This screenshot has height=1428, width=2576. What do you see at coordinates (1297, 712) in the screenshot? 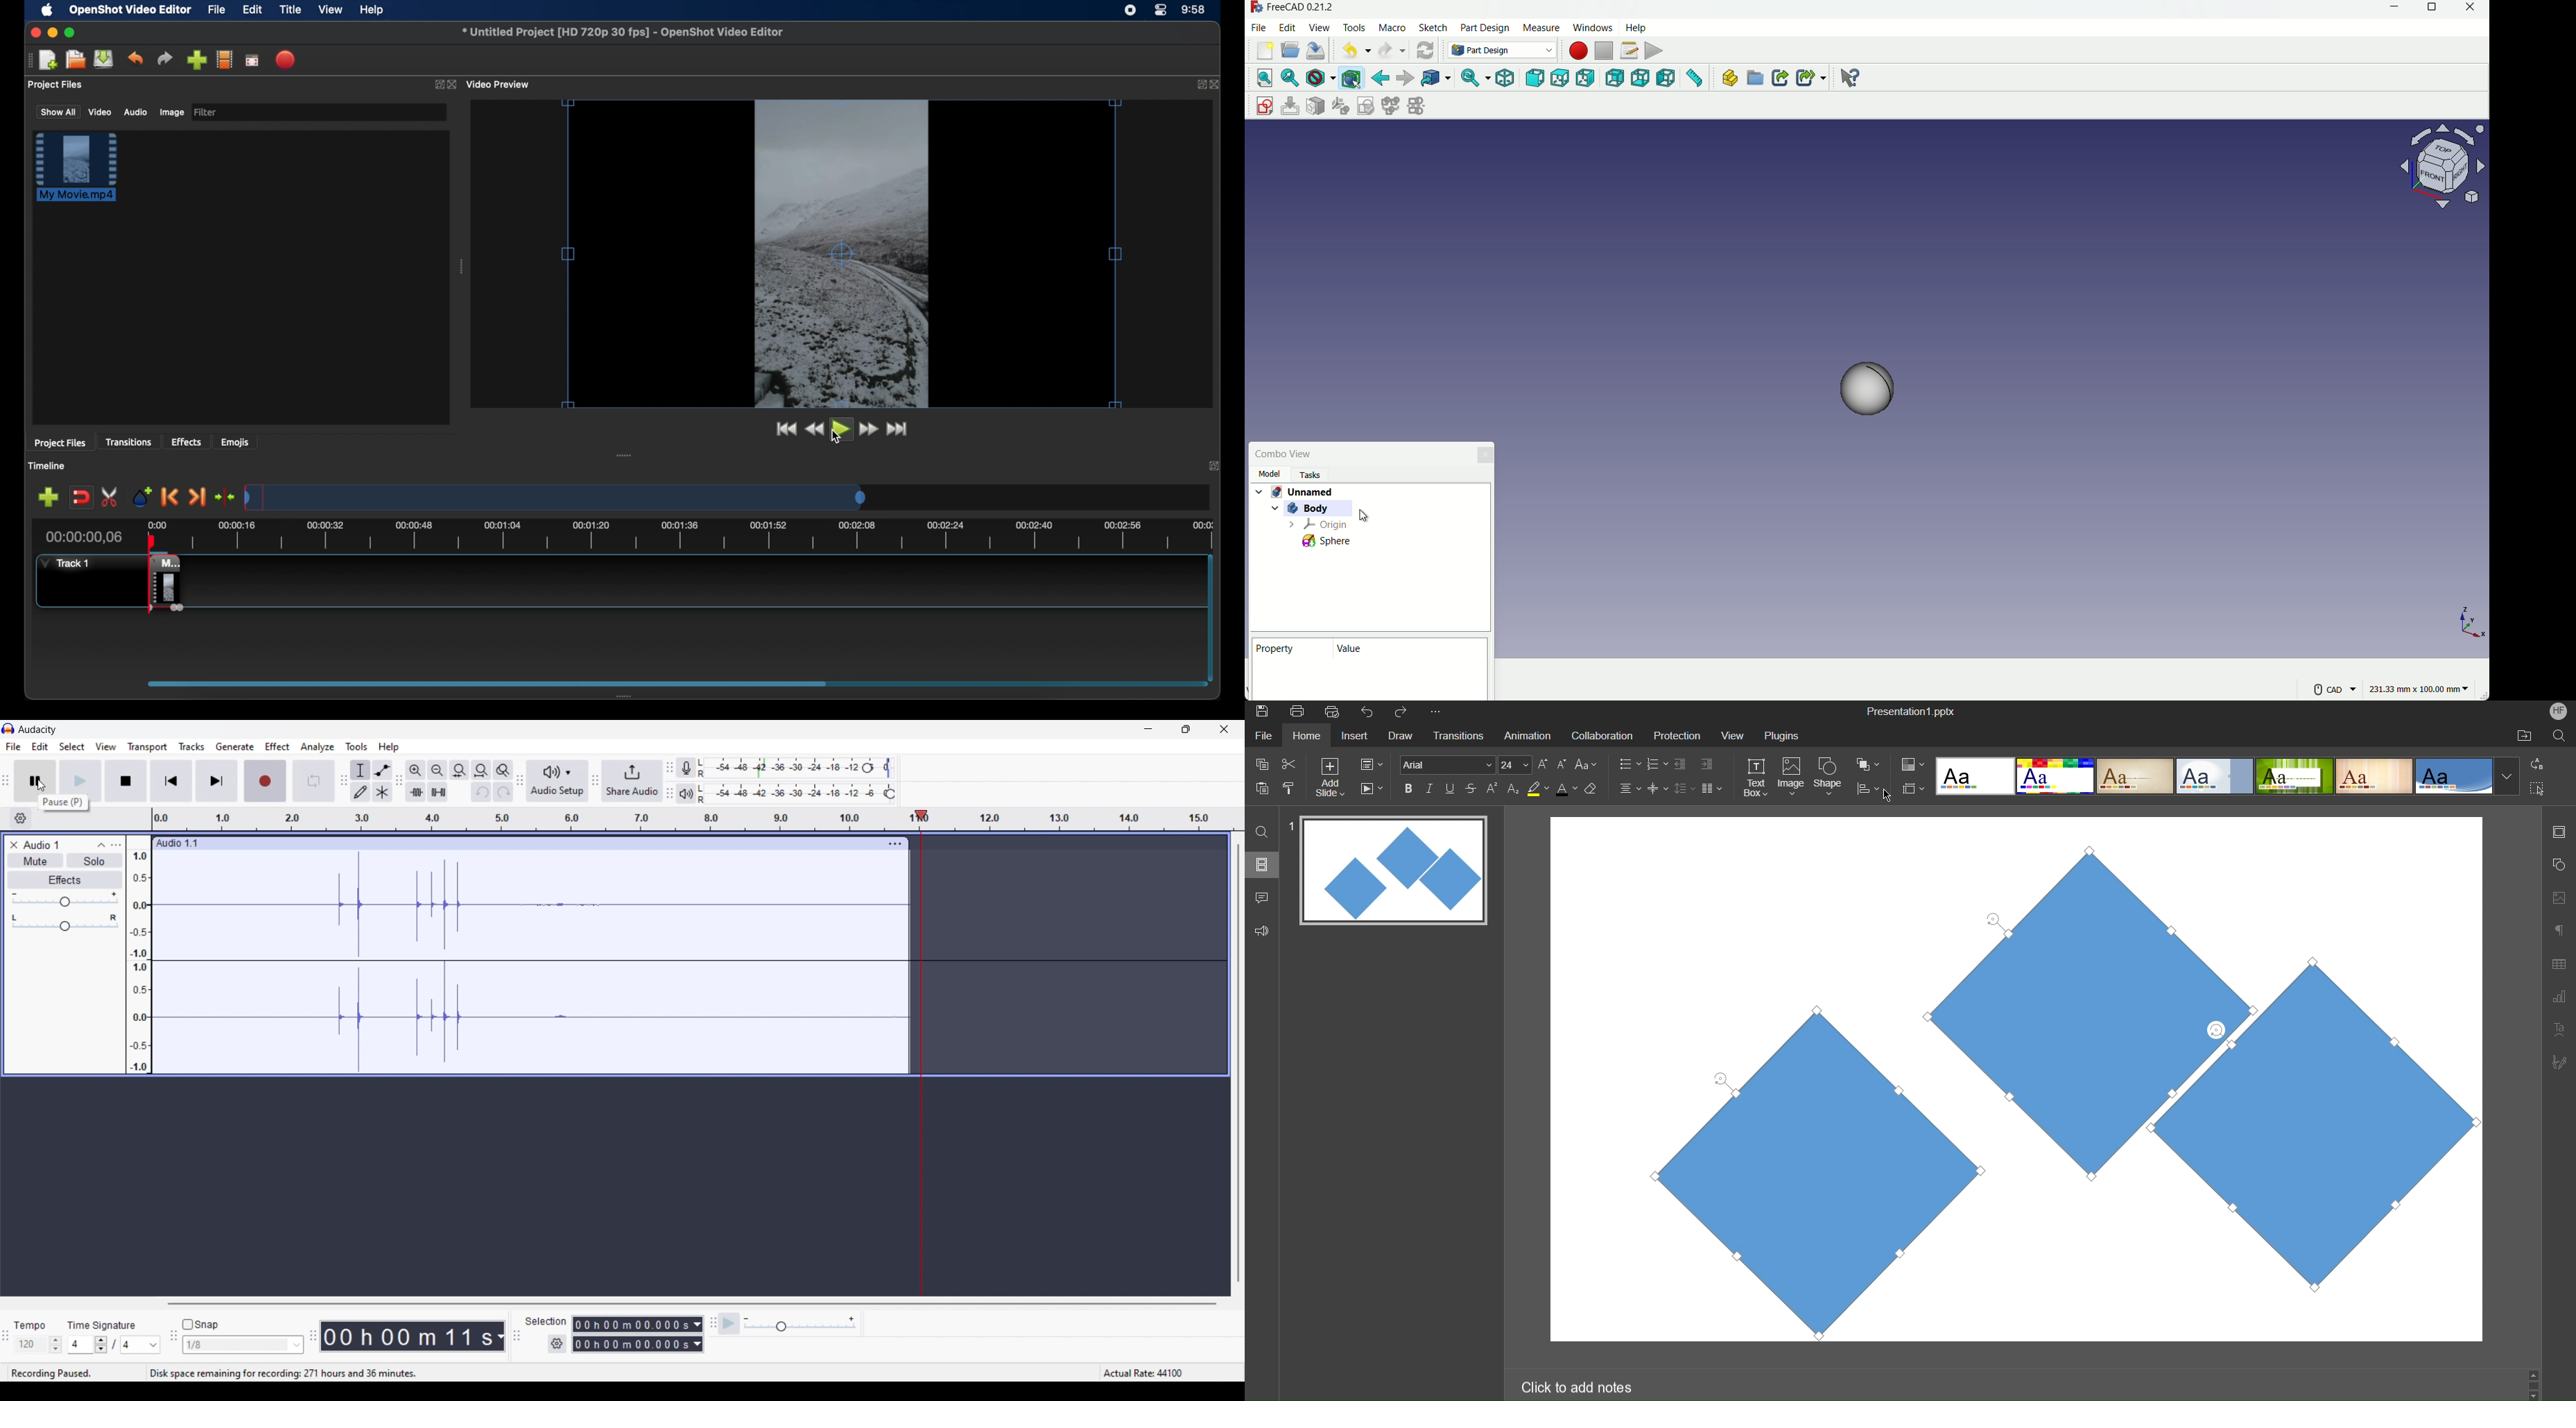
I see `Print` at bounding box center [1297, 712].